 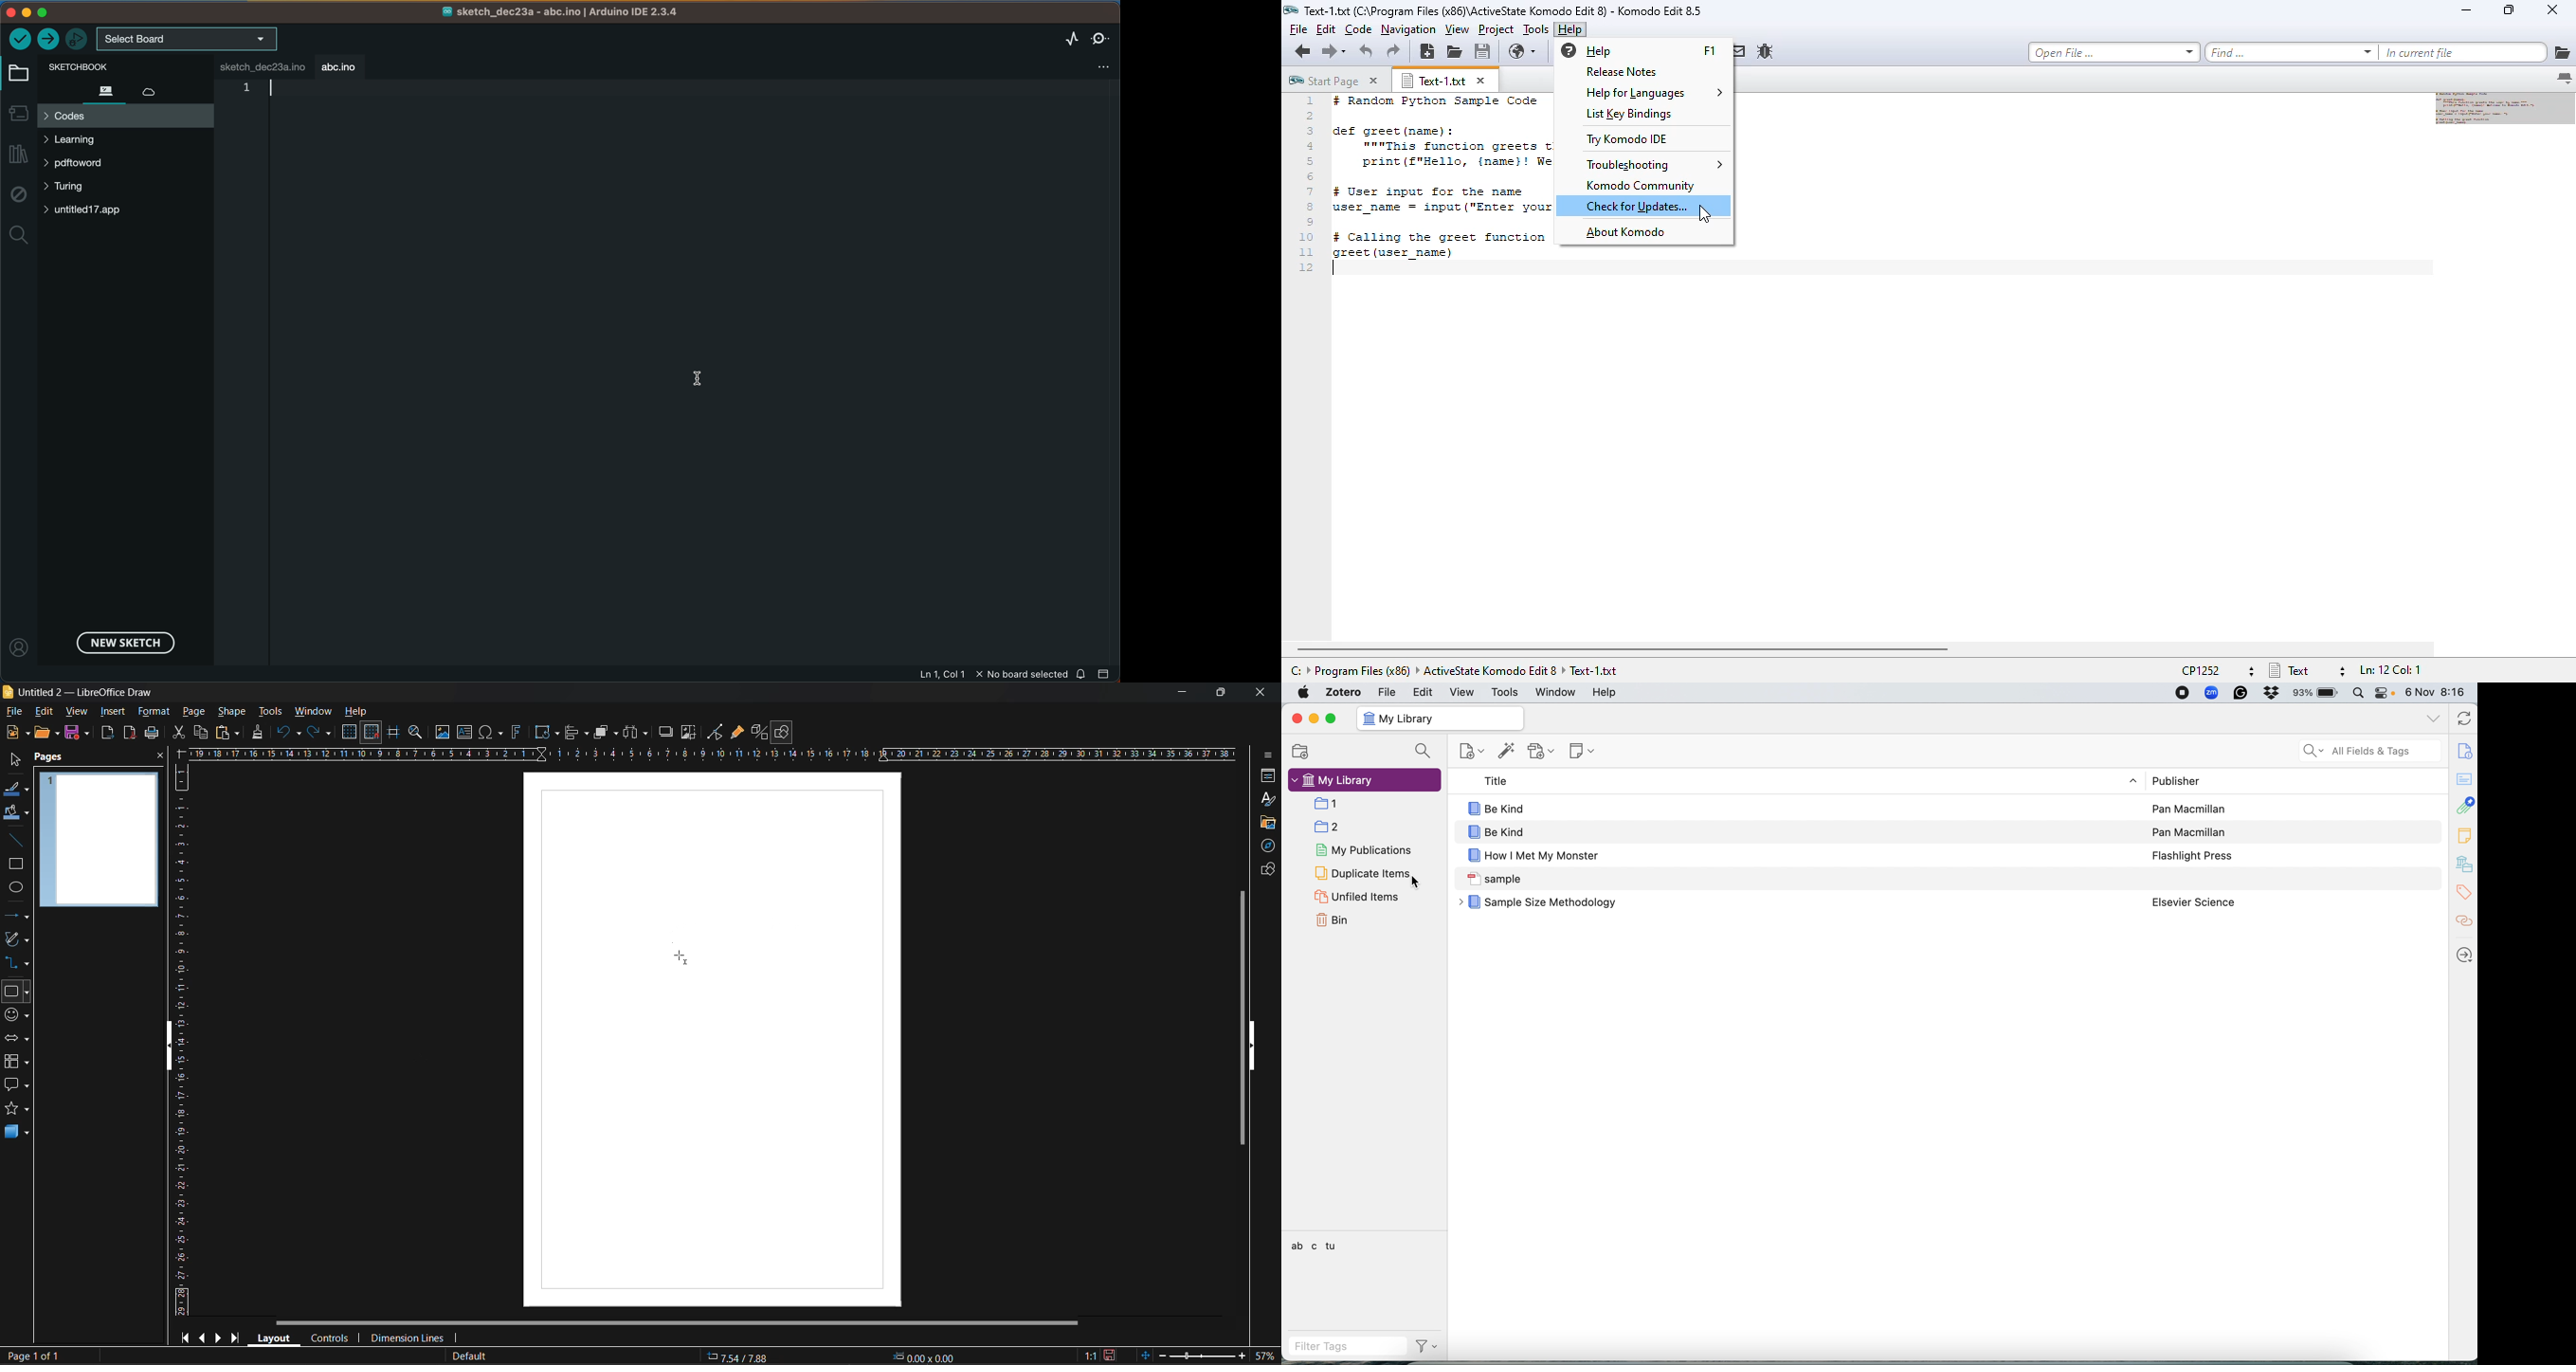 What do you see at coordinates (51, 758) in the screenshot?
I see `pages` at bounding box center [51, 758].